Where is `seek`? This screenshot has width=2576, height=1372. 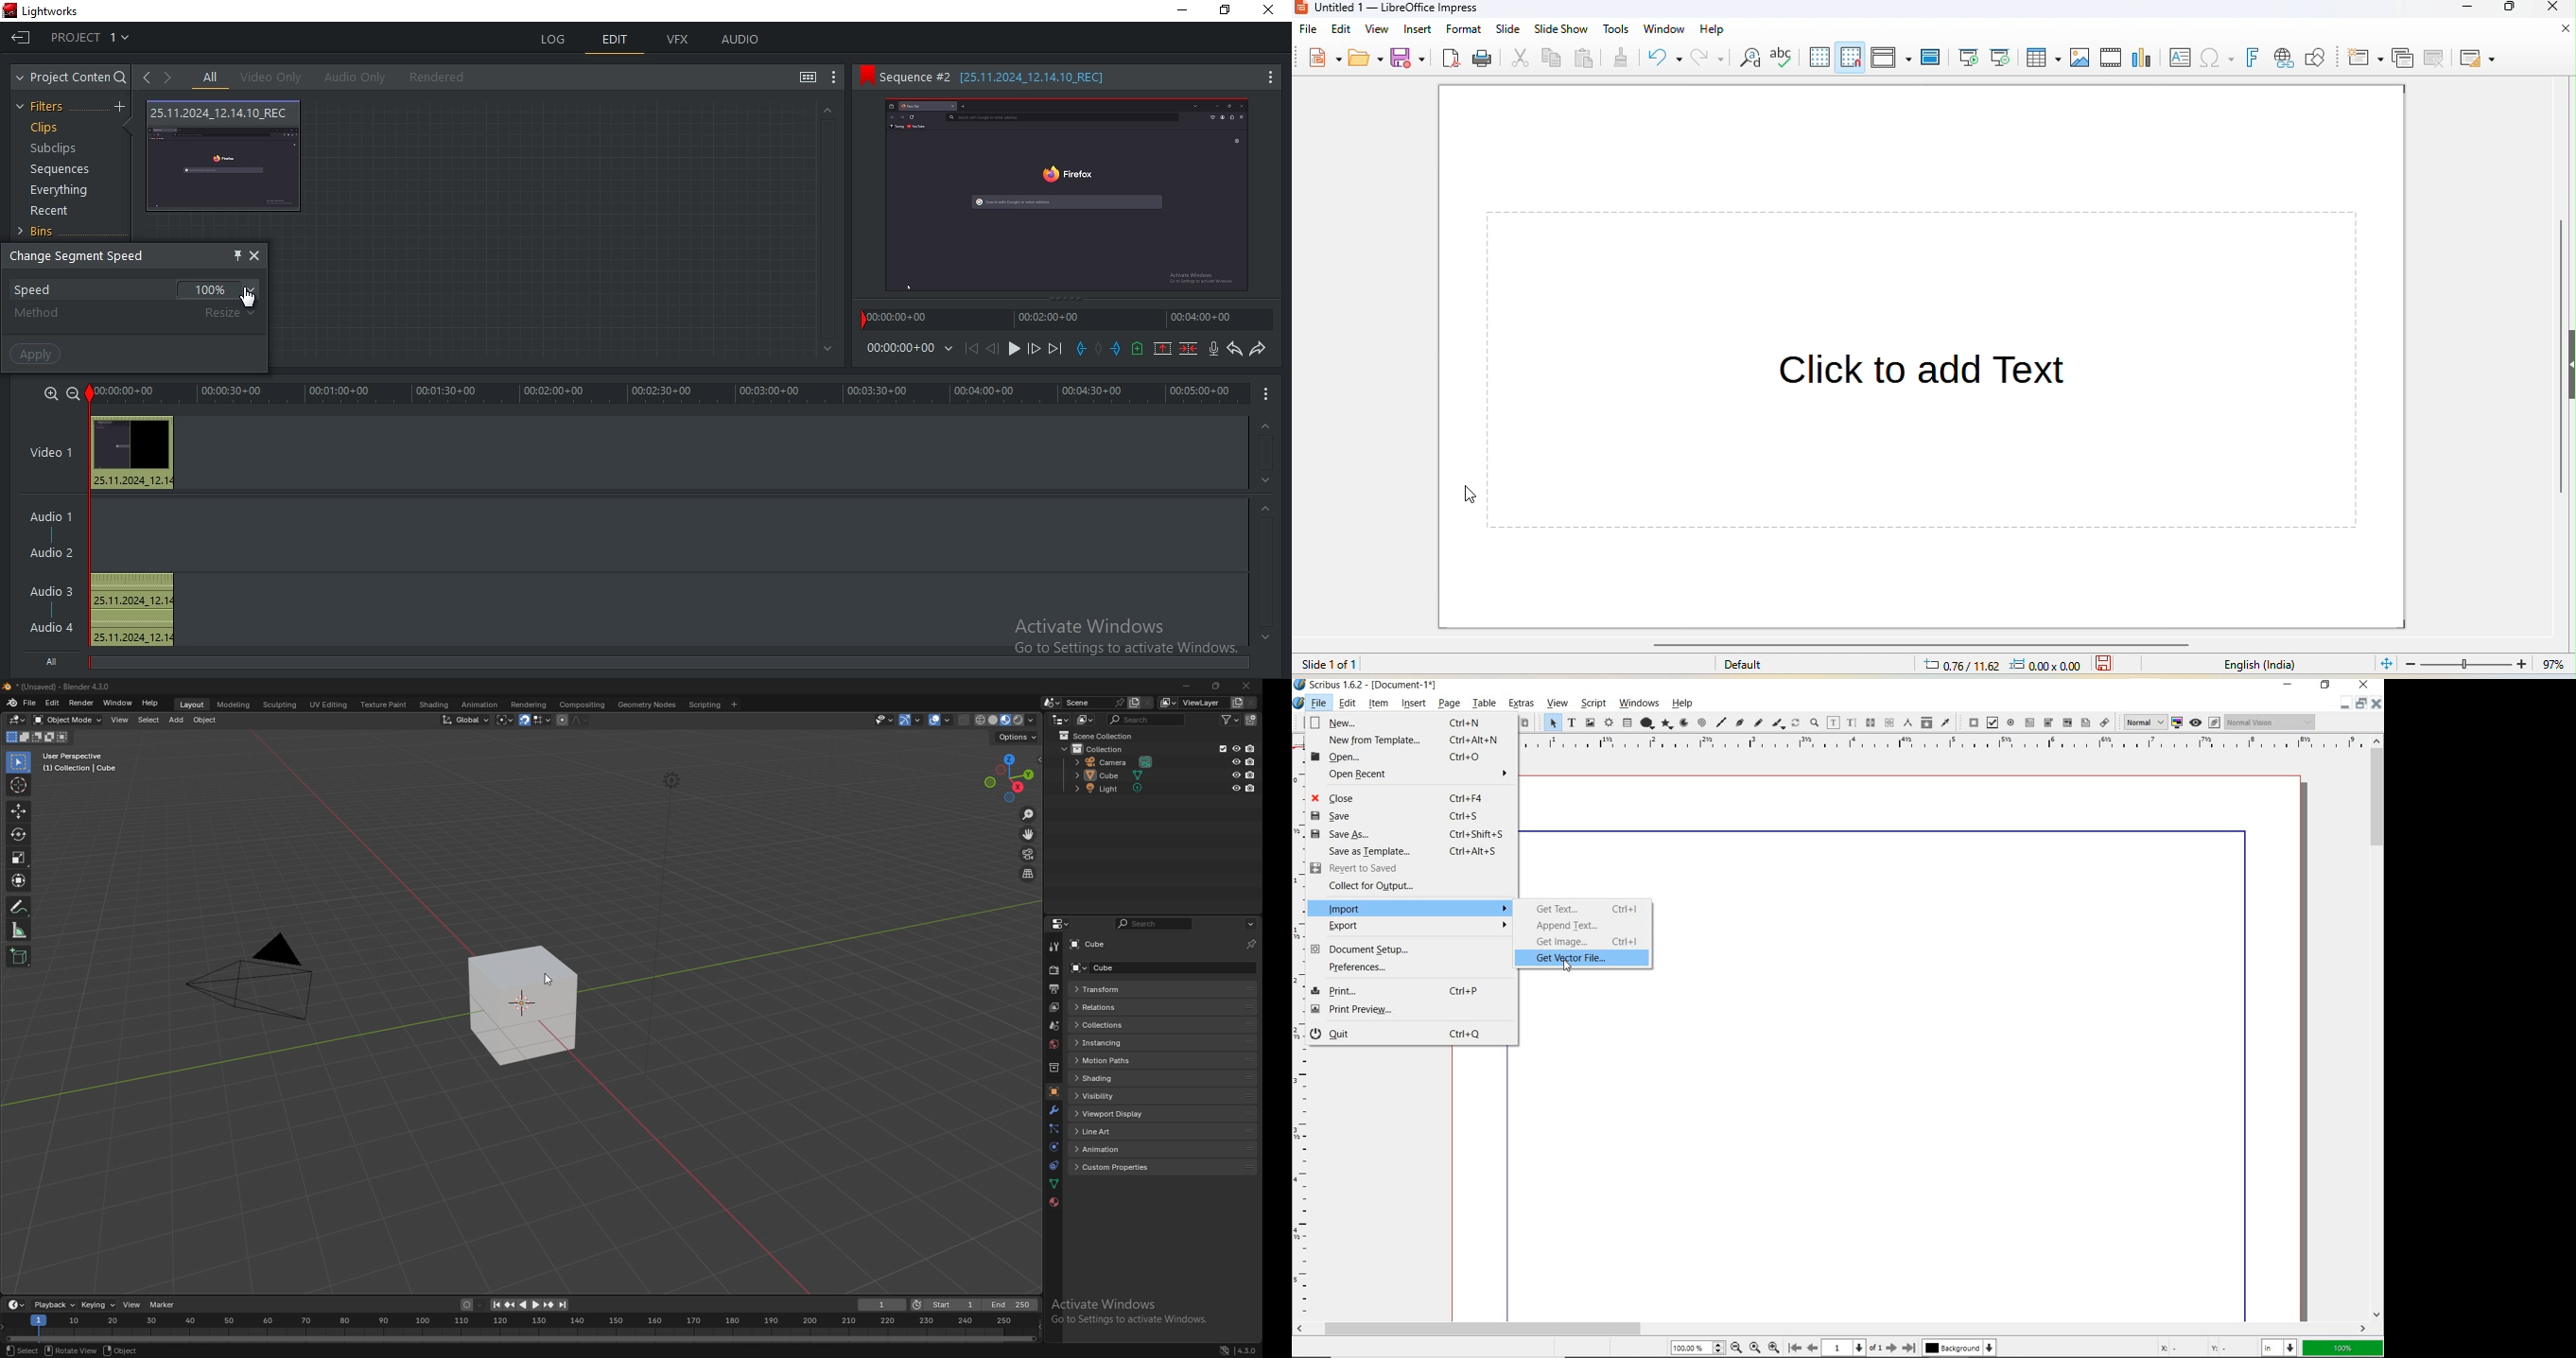
seek is located at coordinates (521, 1327).